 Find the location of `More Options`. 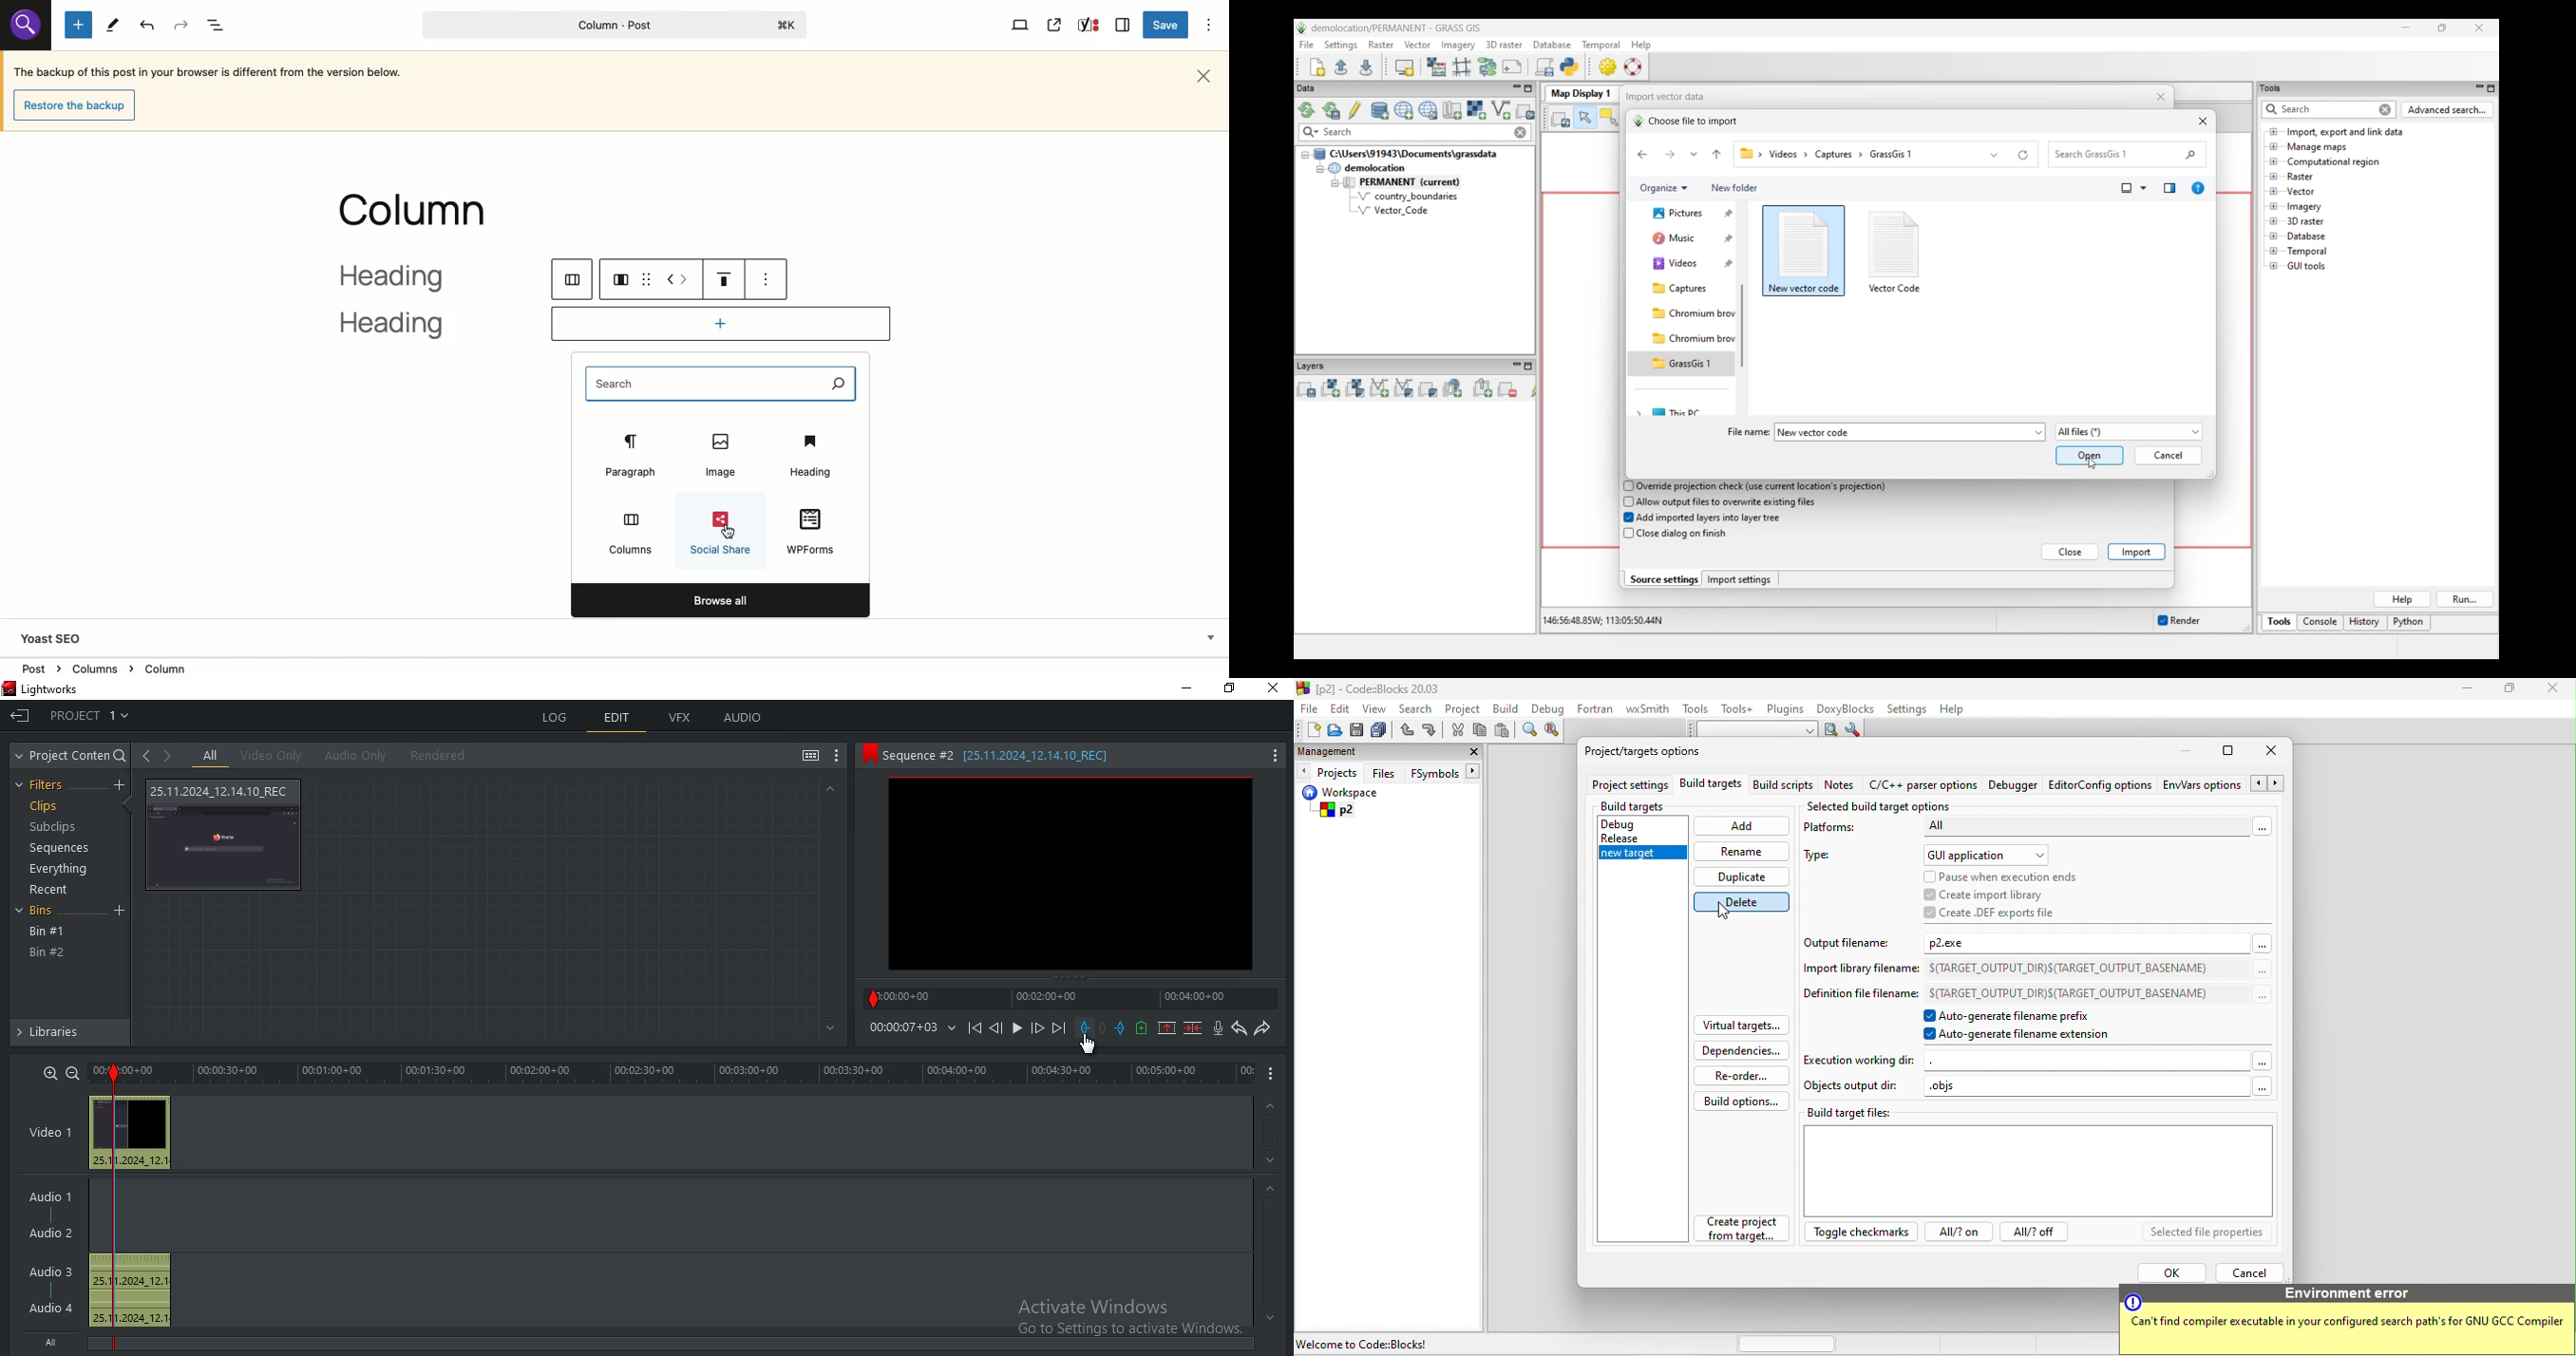

More Options is located at coordinates (1276, 754).